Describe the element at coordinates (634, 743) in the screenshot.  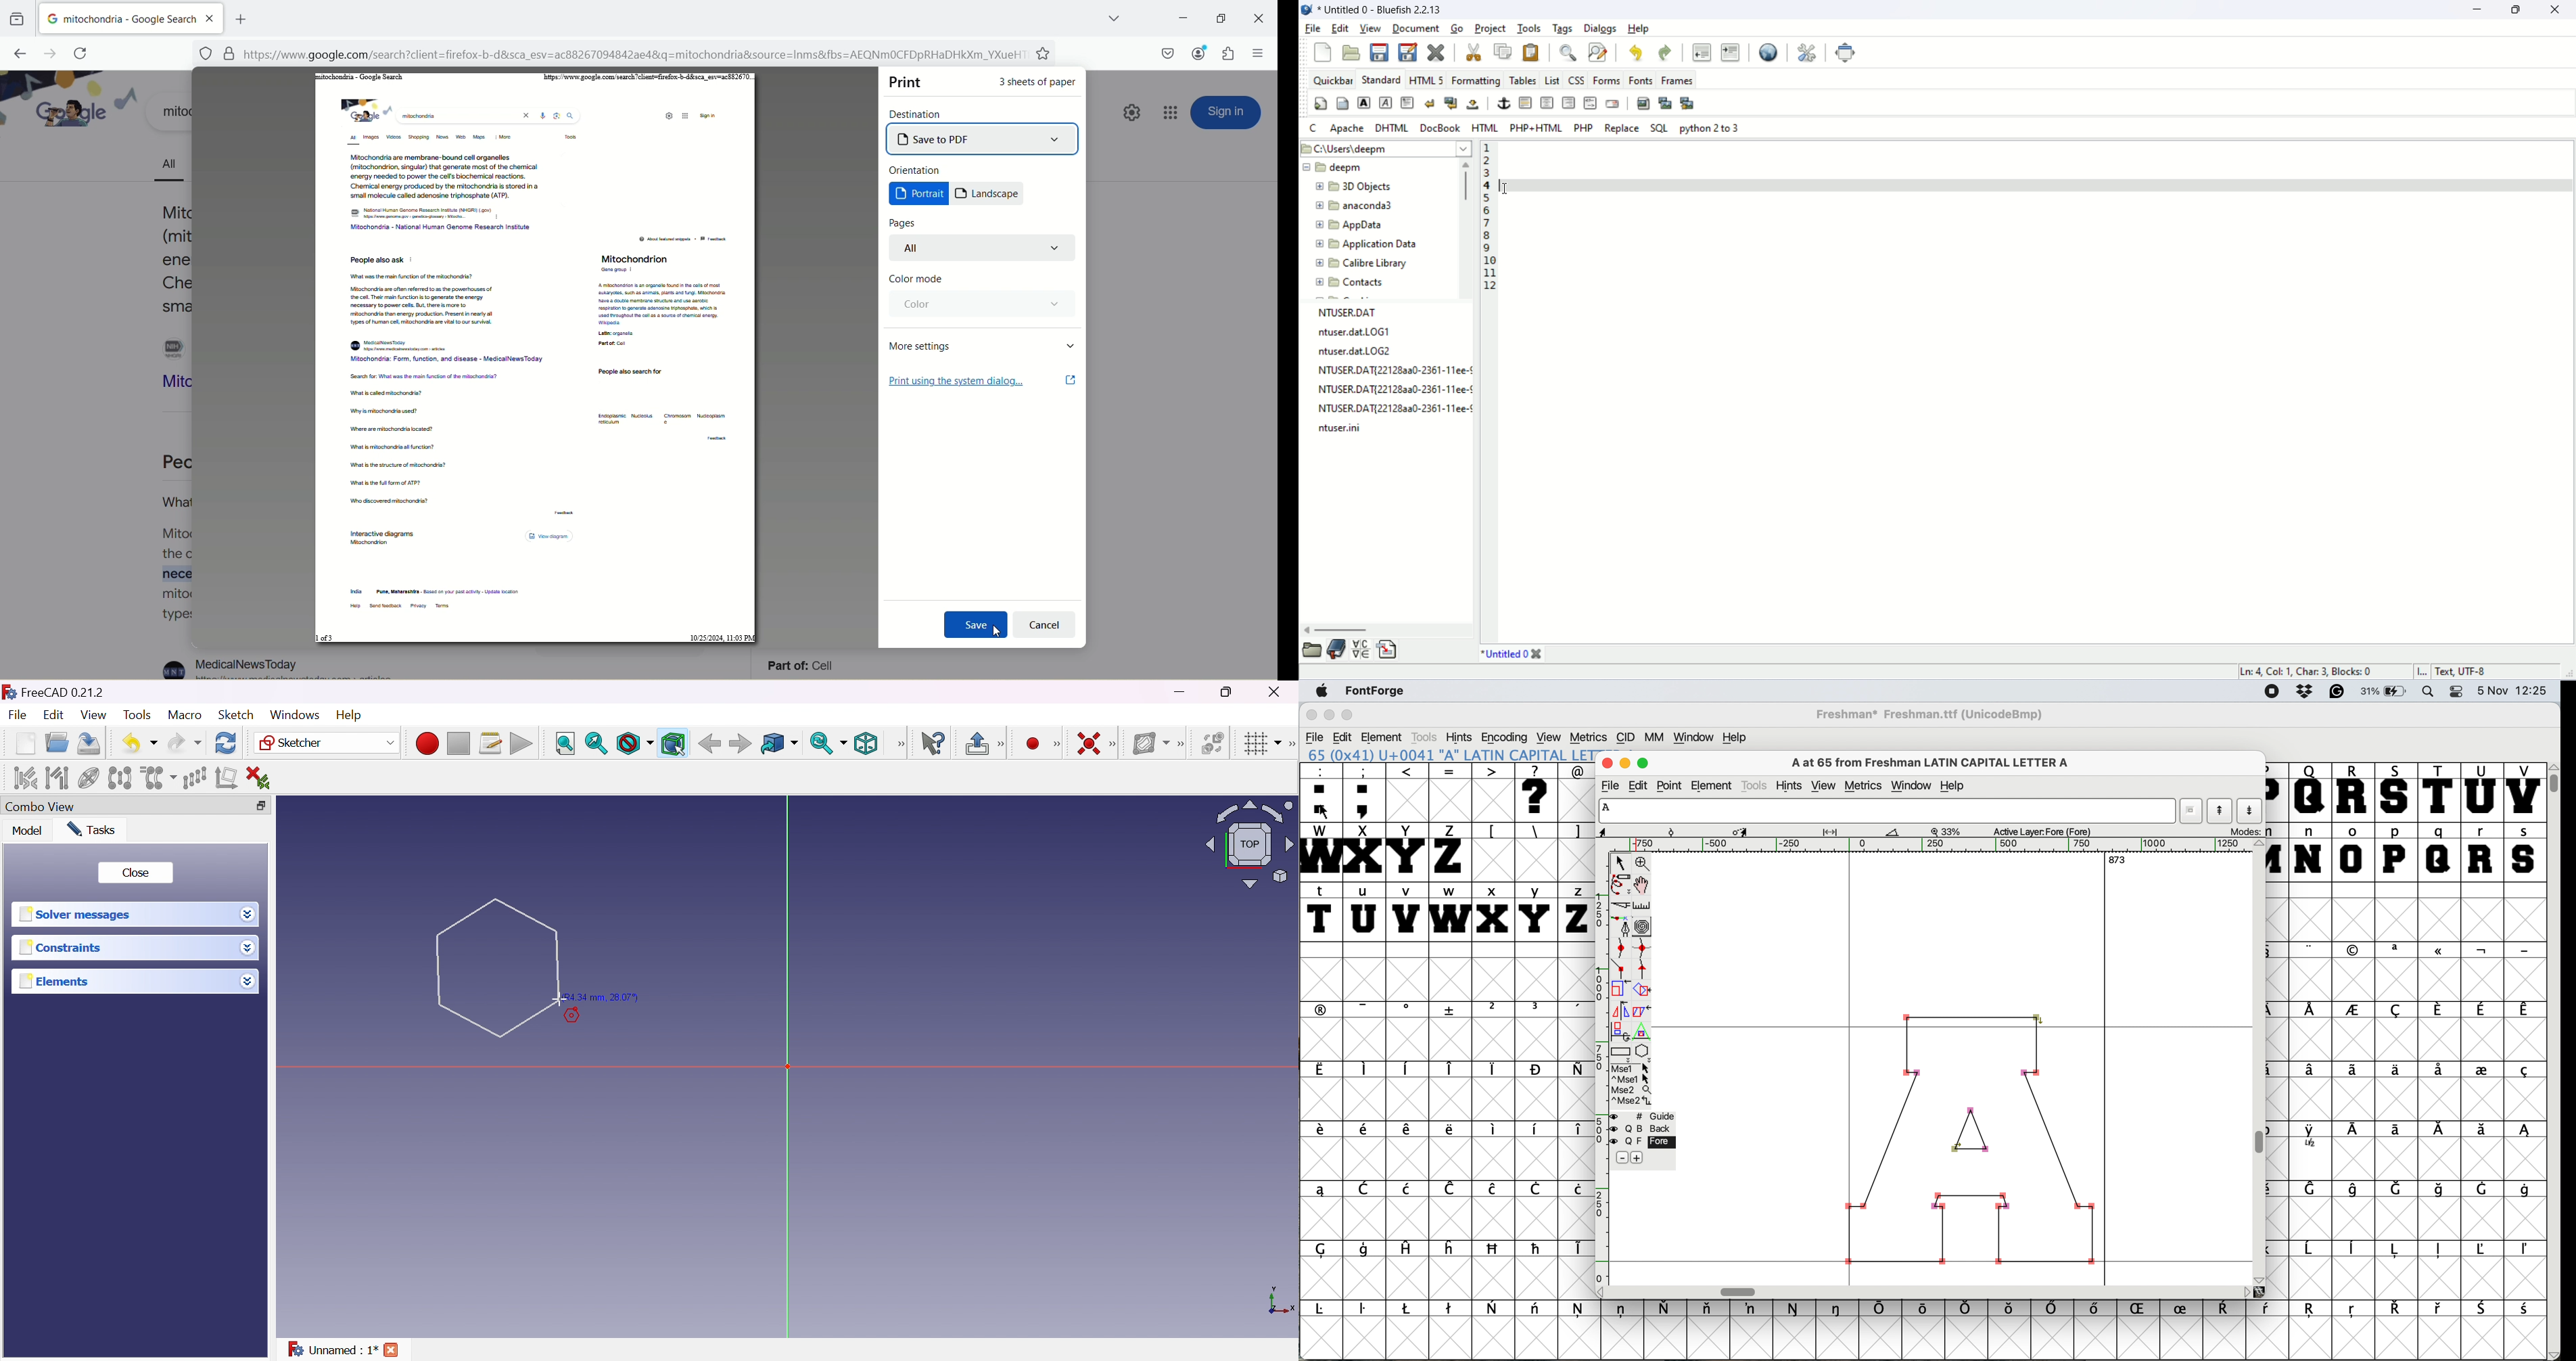
I see `Draw style` at that location.